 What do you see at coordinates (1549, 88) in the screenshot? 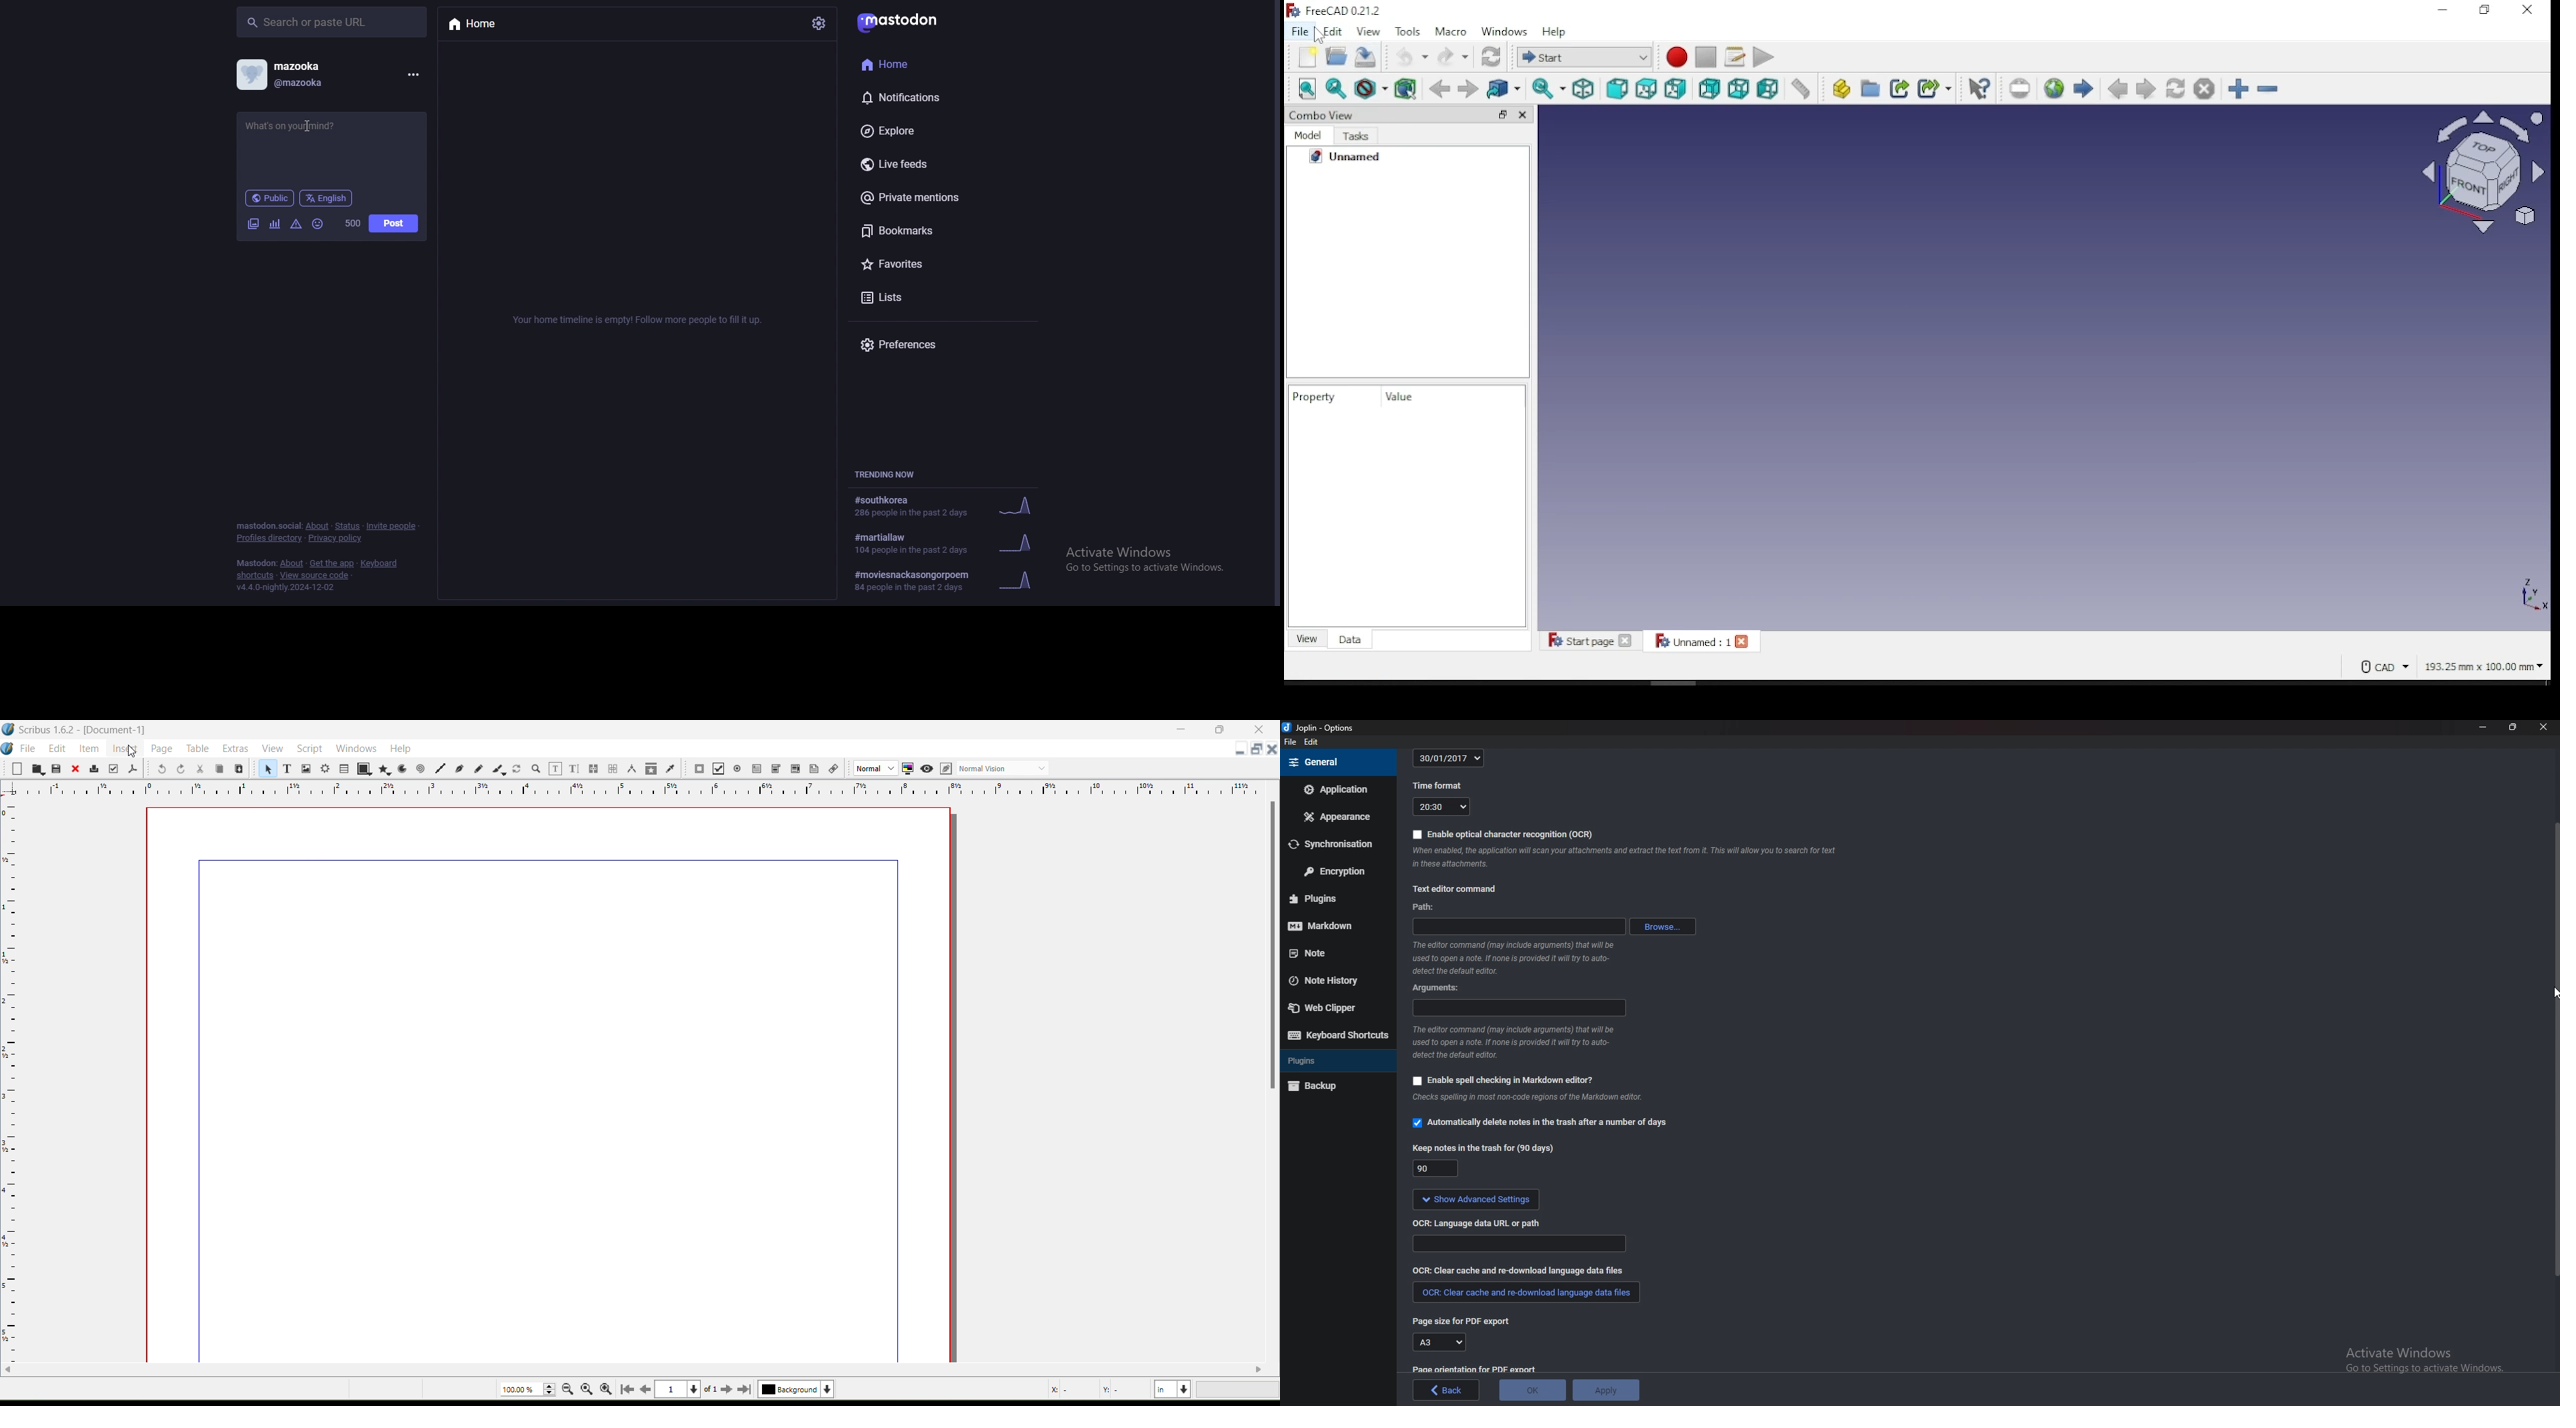
I see `sync view` at bounding box center [1549, 88].